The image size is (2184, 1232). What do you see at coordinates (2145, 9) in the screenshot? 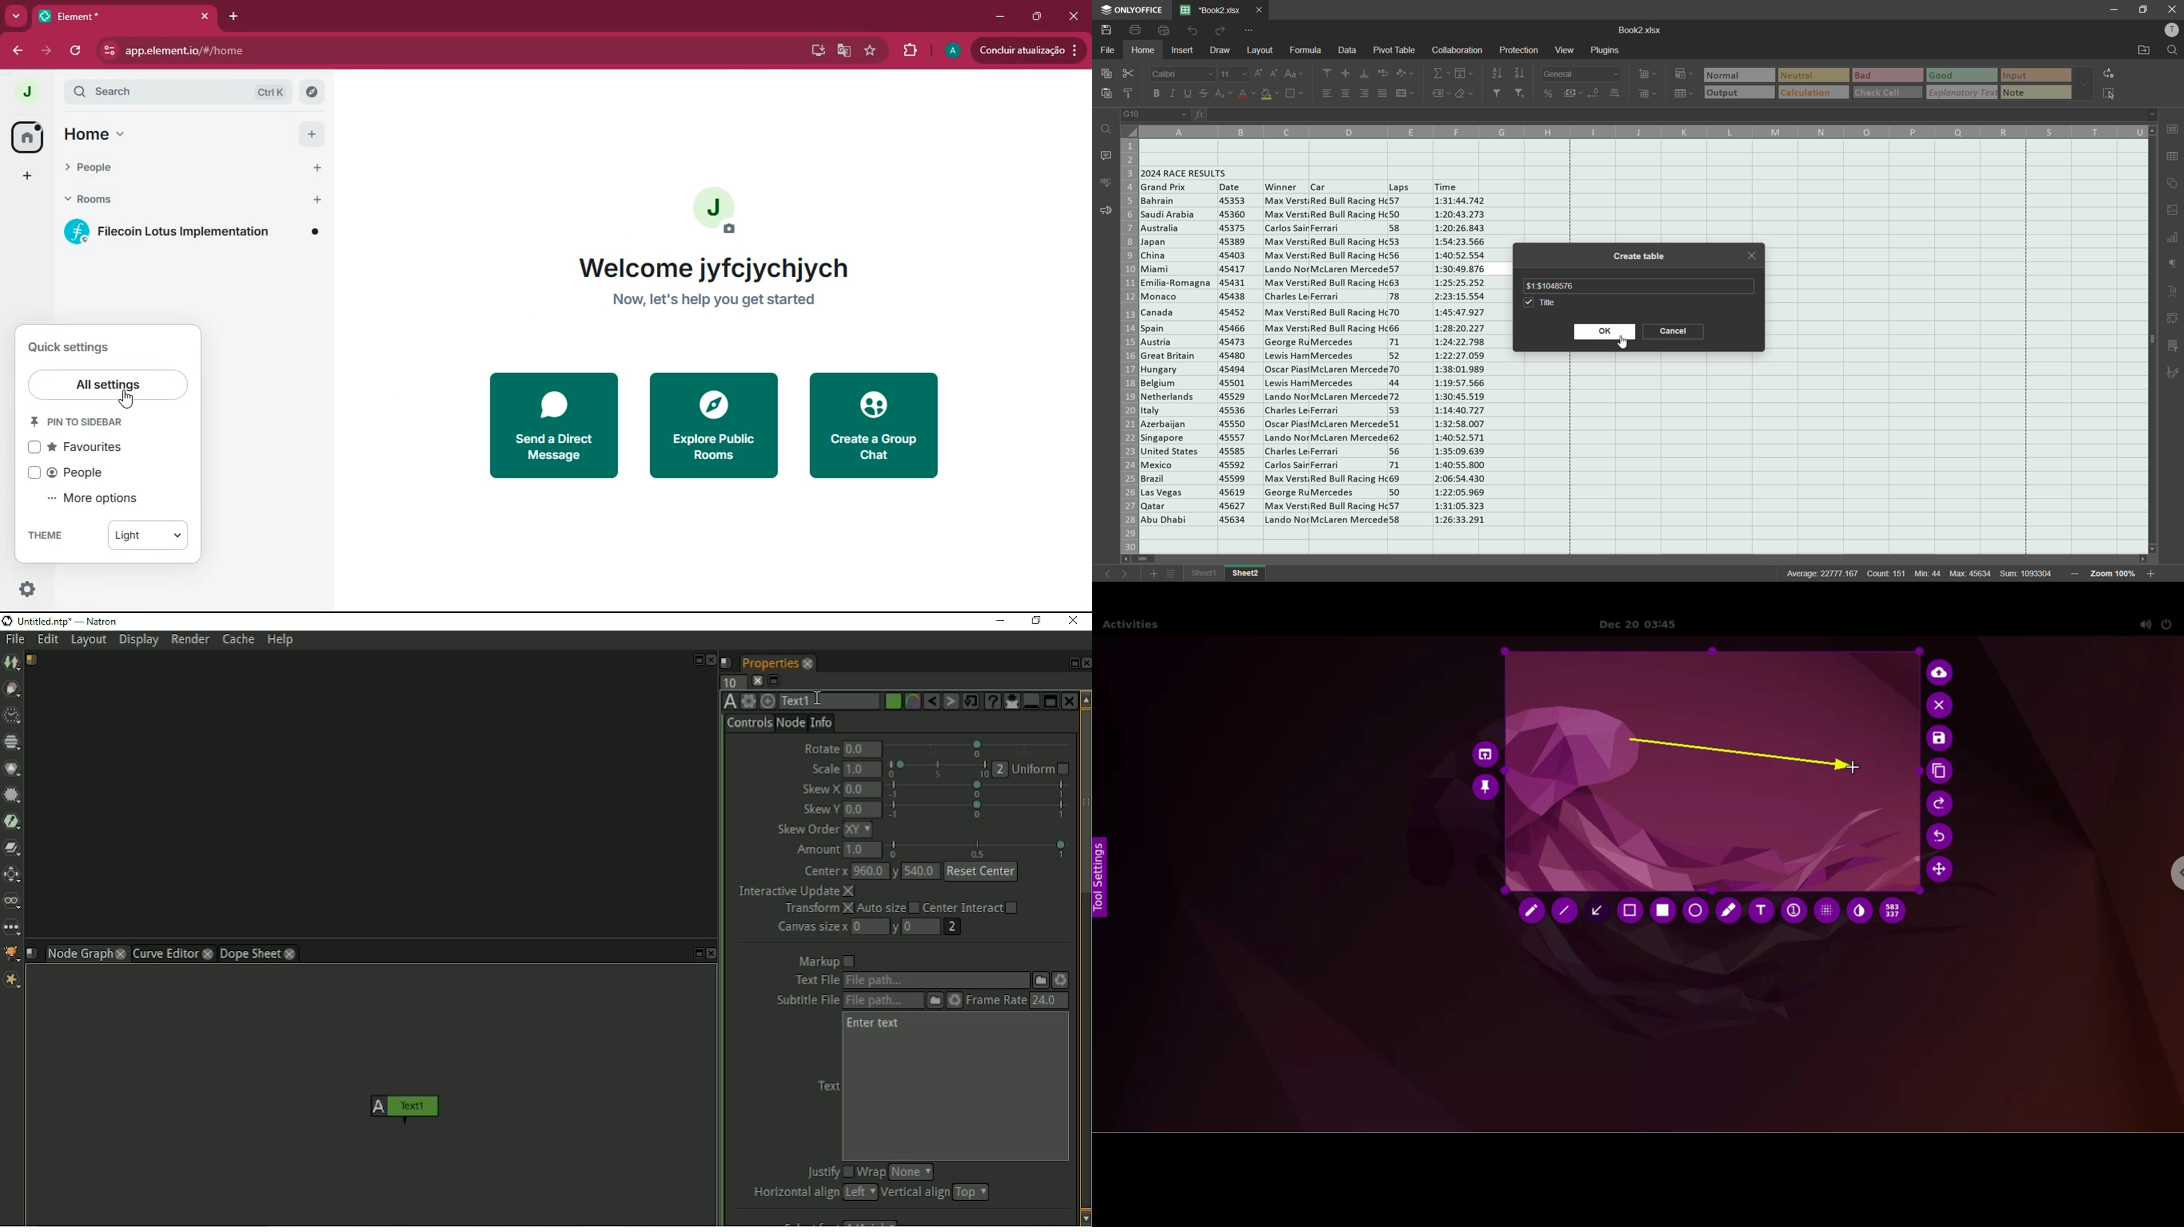
I see `maximize` at bounding box center [2145, 9].